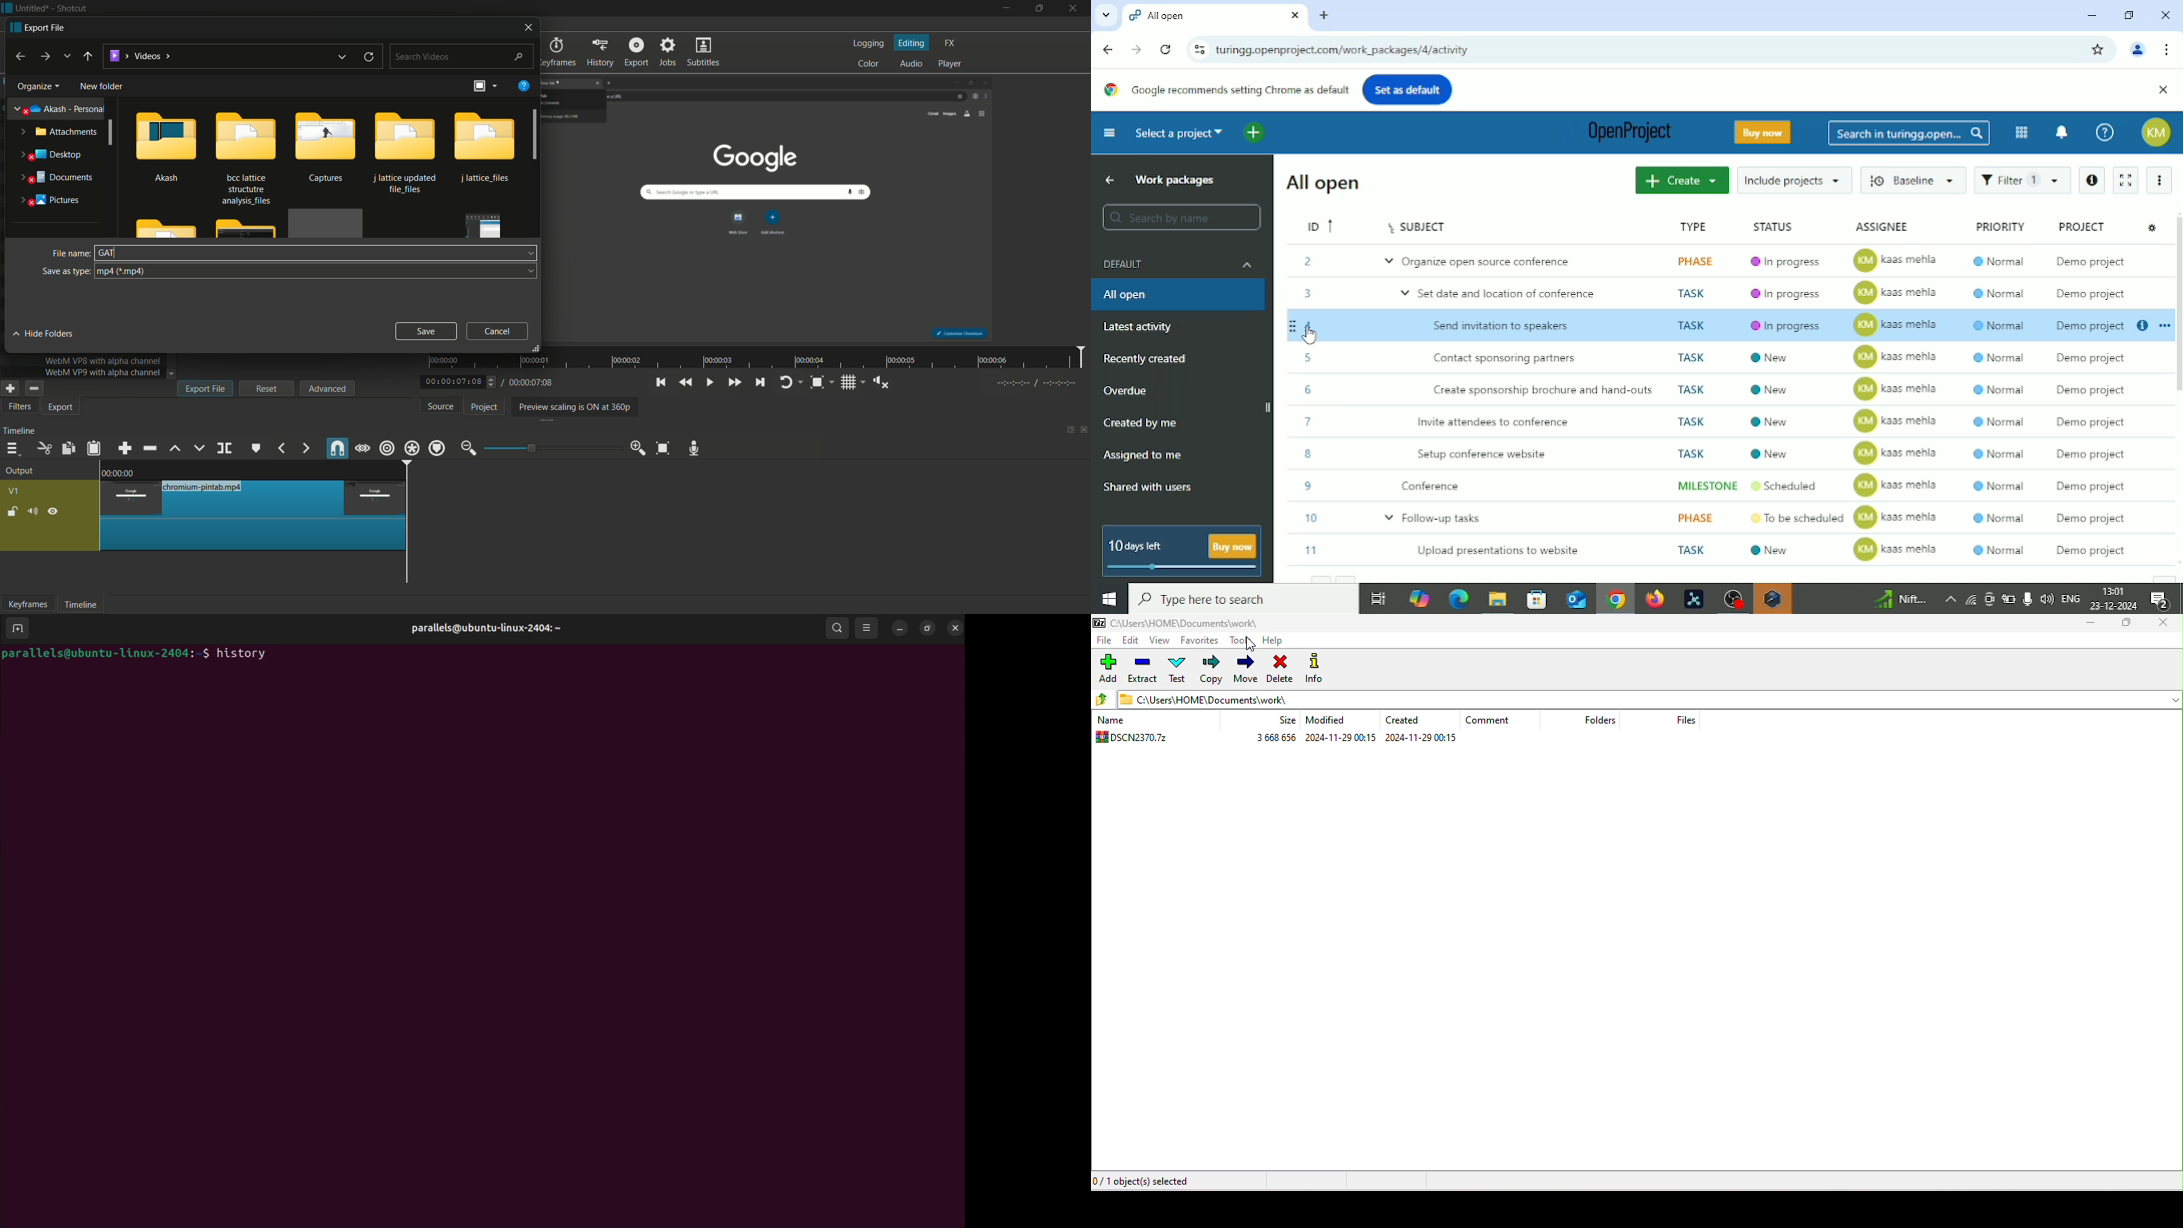  I want to click on Collapse project menu, so click(1110, 133).